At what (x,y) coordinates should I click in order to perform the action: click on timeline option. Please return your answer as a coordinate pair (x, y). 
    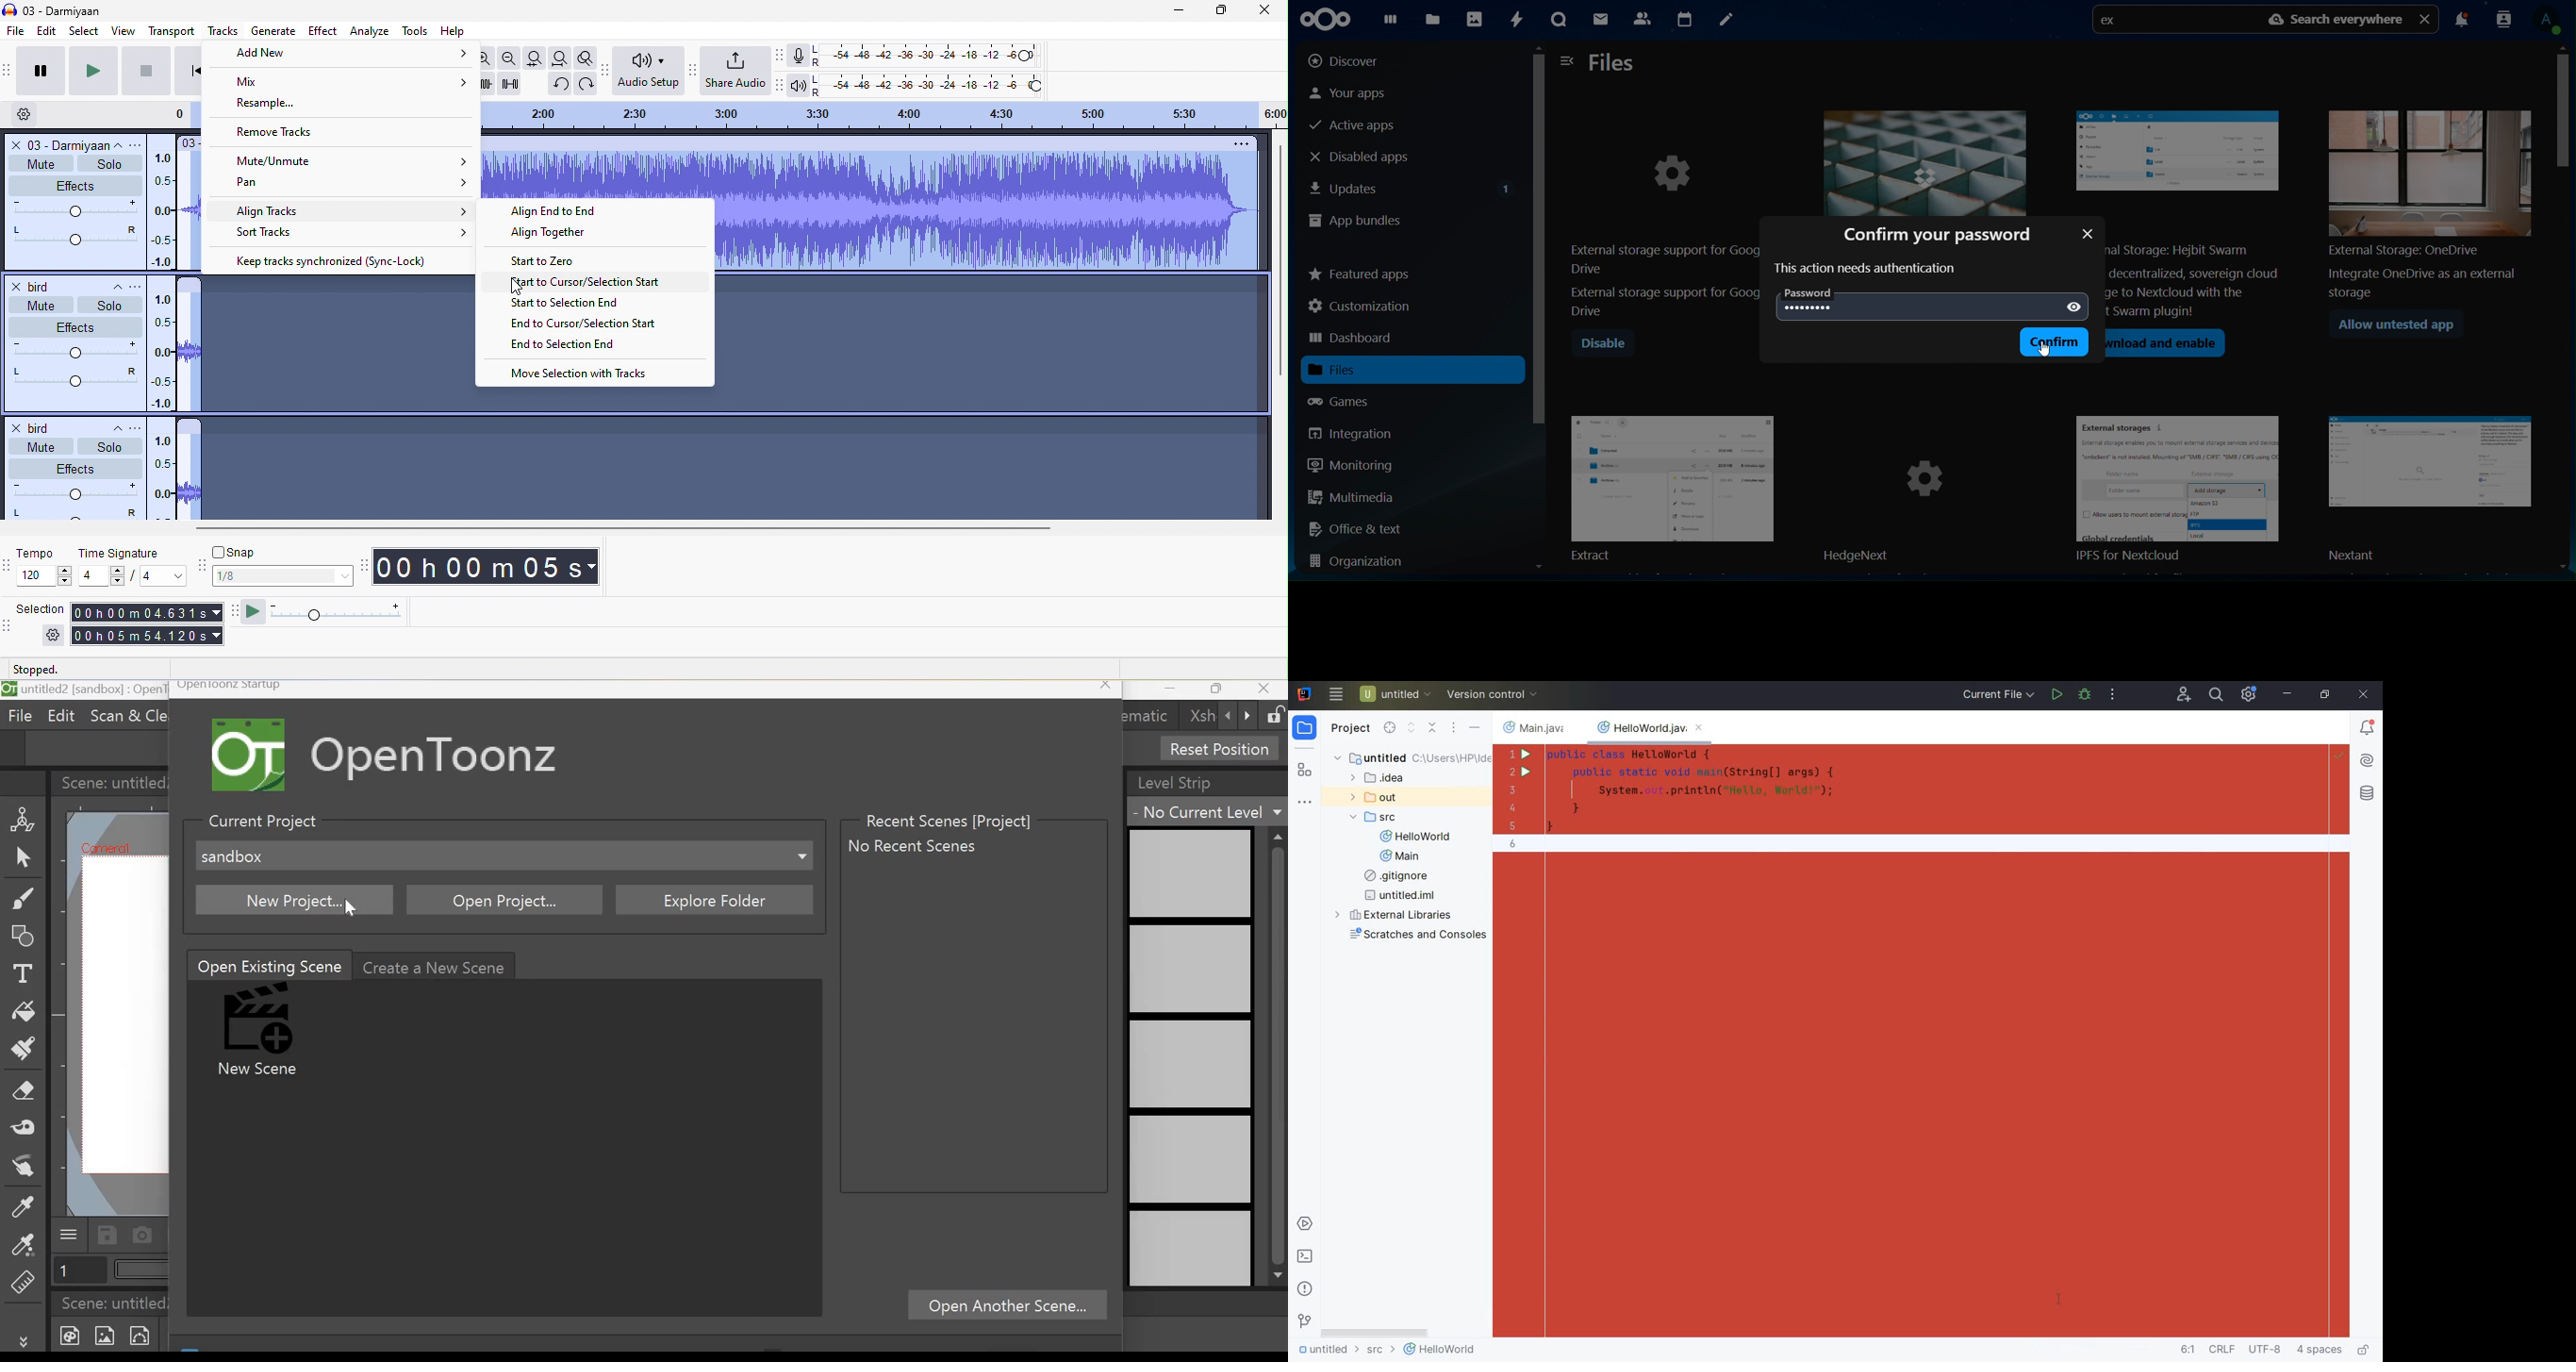
    Looking at the image, I should click on (32, 114).